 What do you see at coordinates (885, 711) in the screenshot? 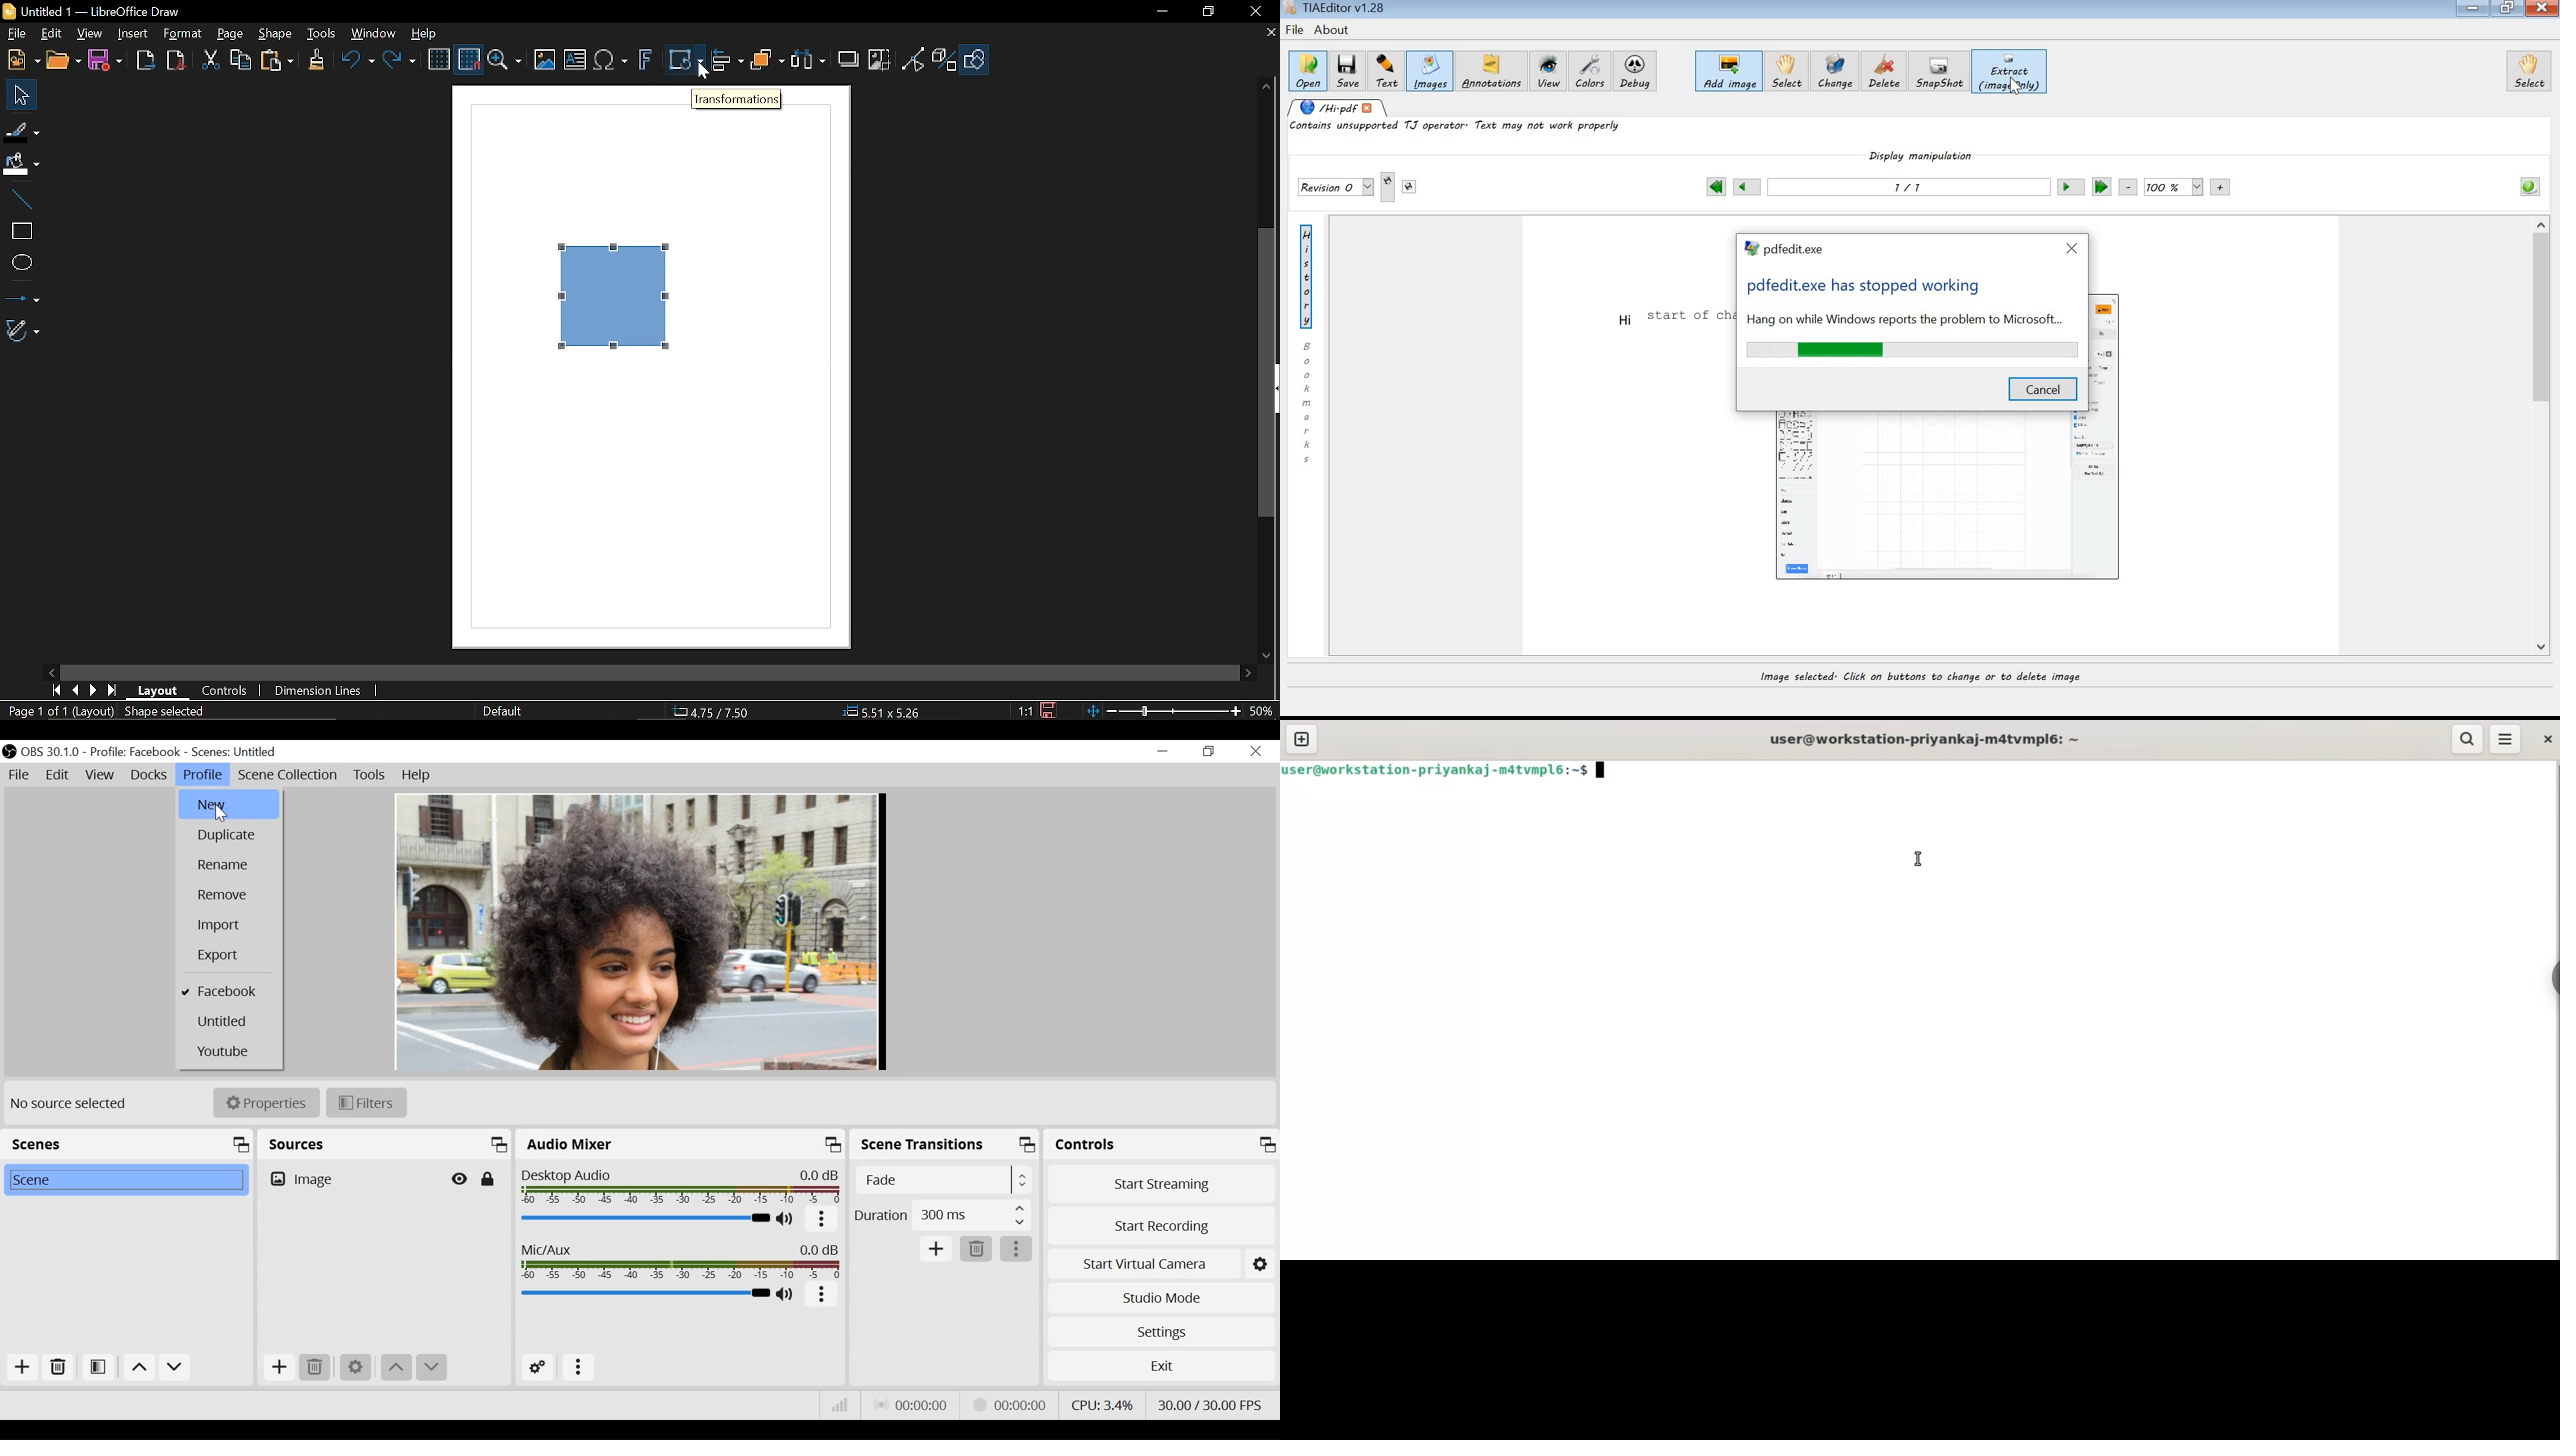
I see `5.51x5.26 (object size )` at bounding box center [885, 711].